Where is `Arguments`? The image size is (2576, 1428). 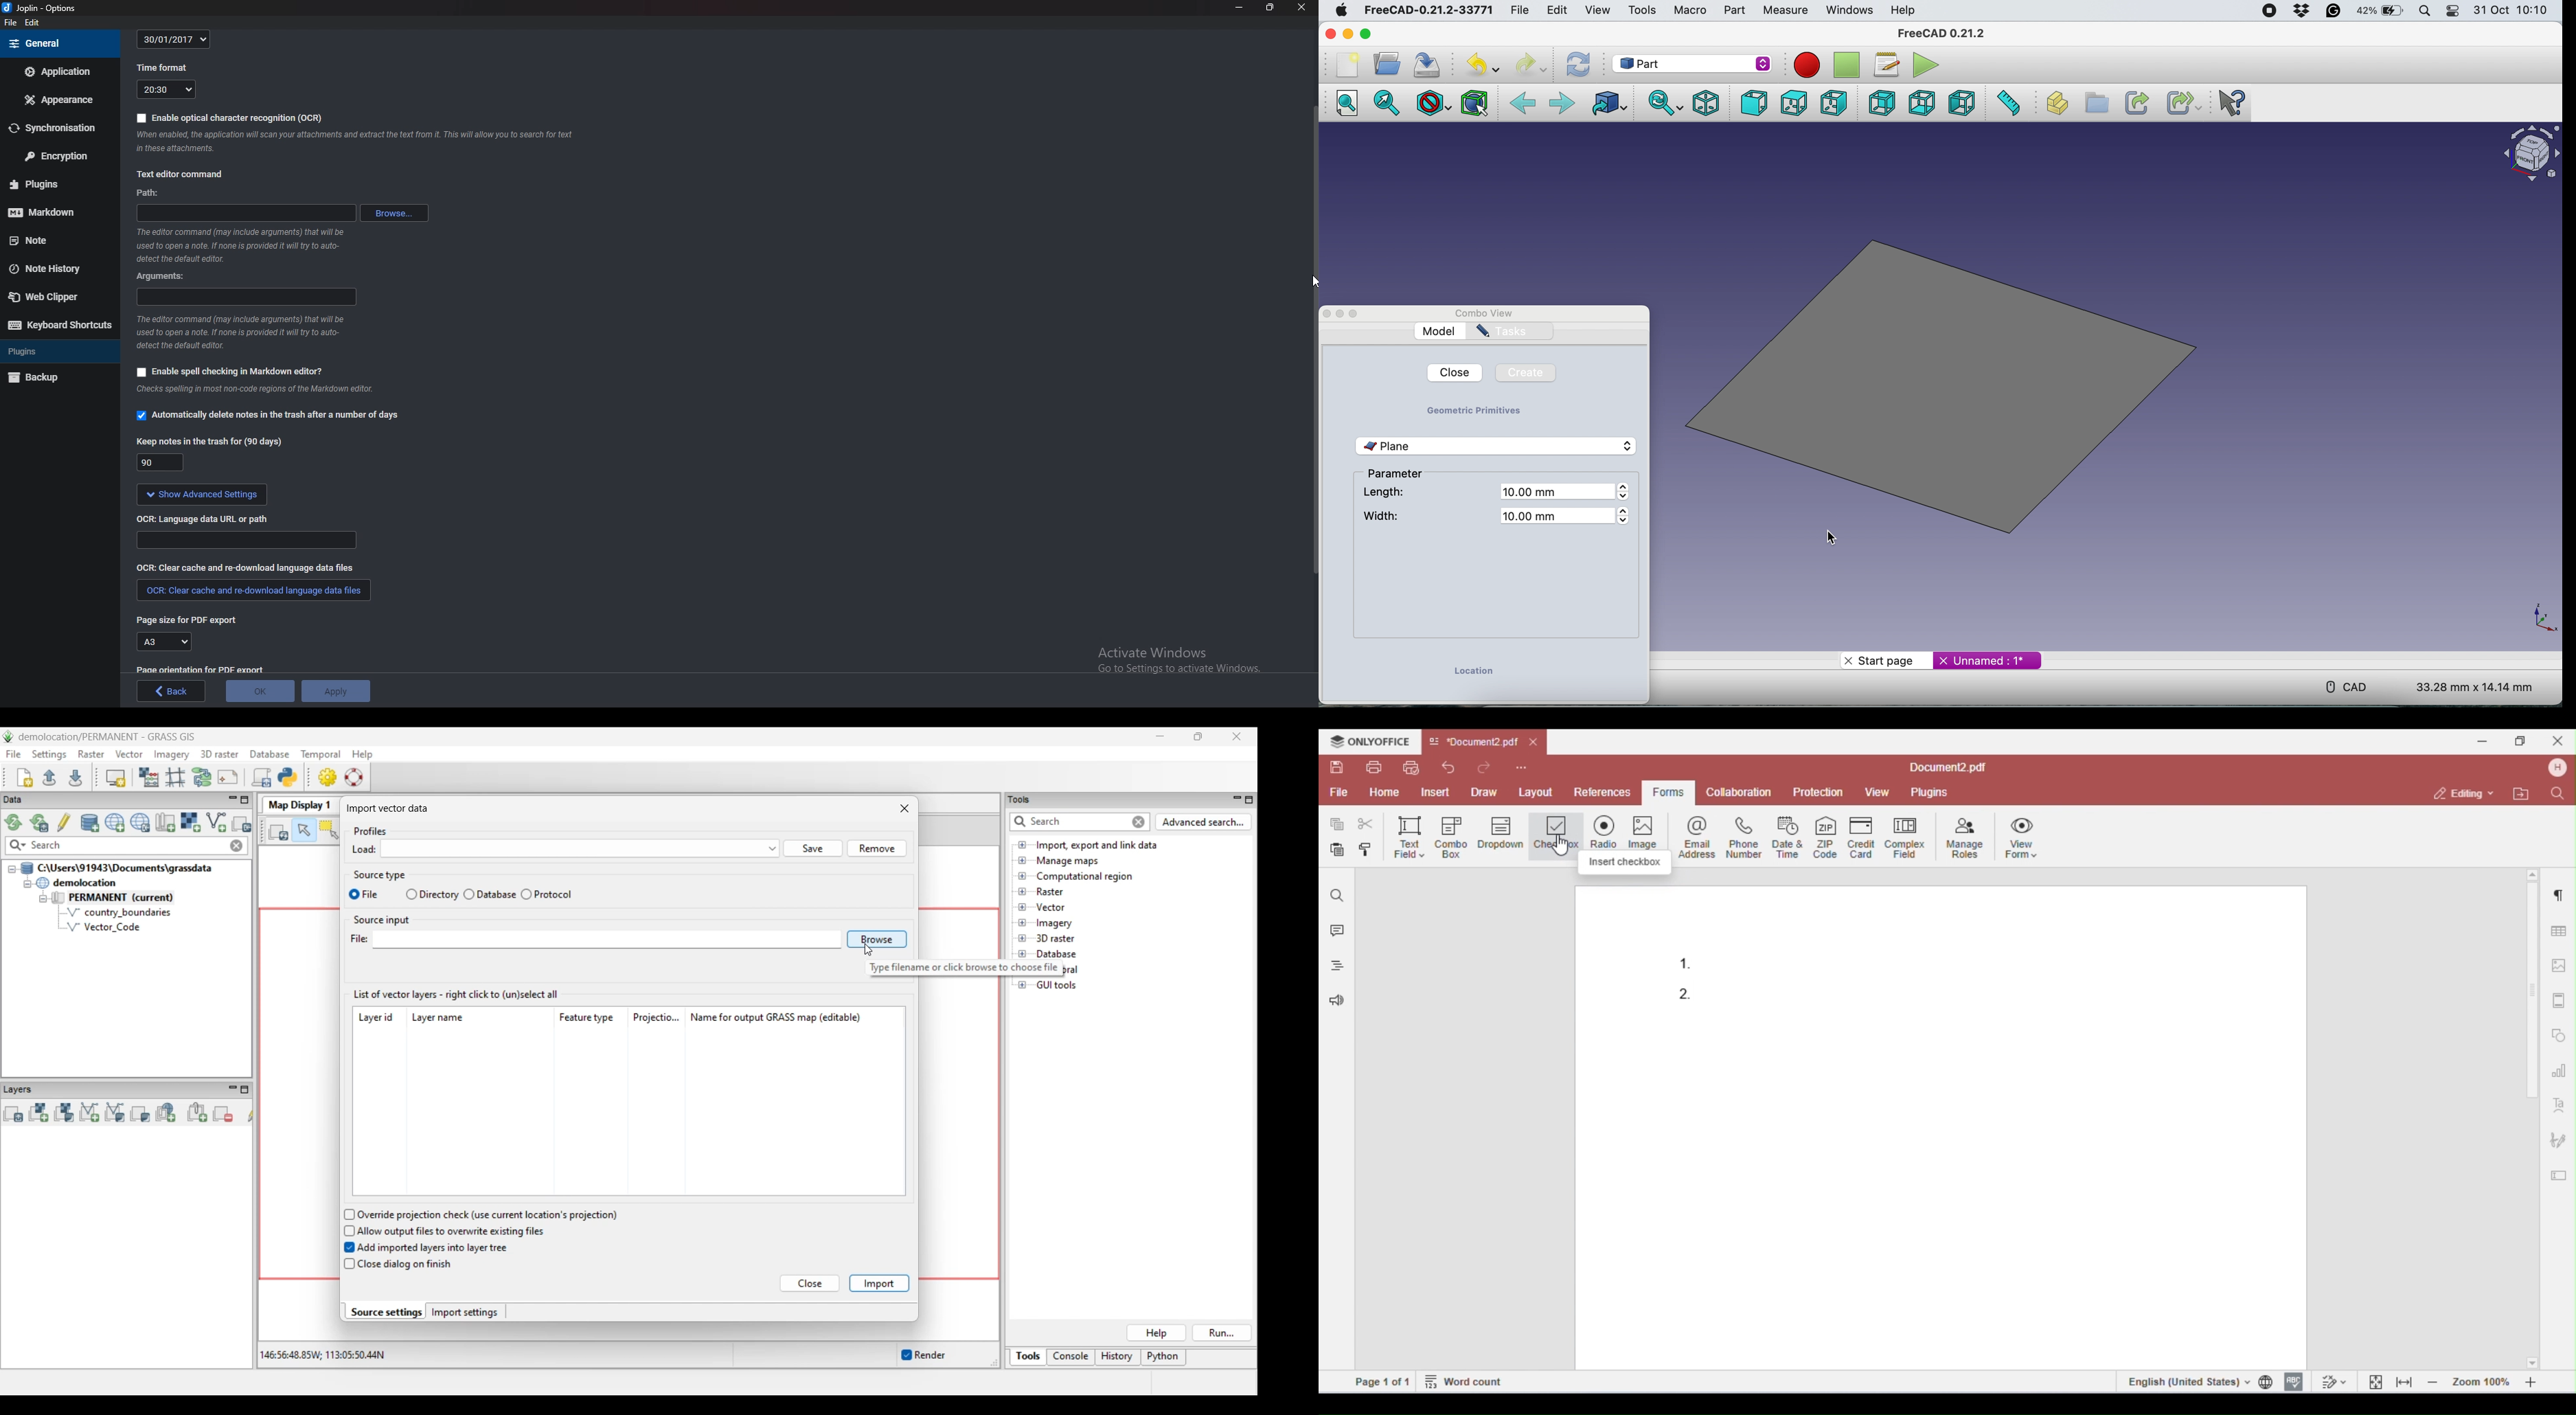
Arguments is located at coordinates (247, 297).